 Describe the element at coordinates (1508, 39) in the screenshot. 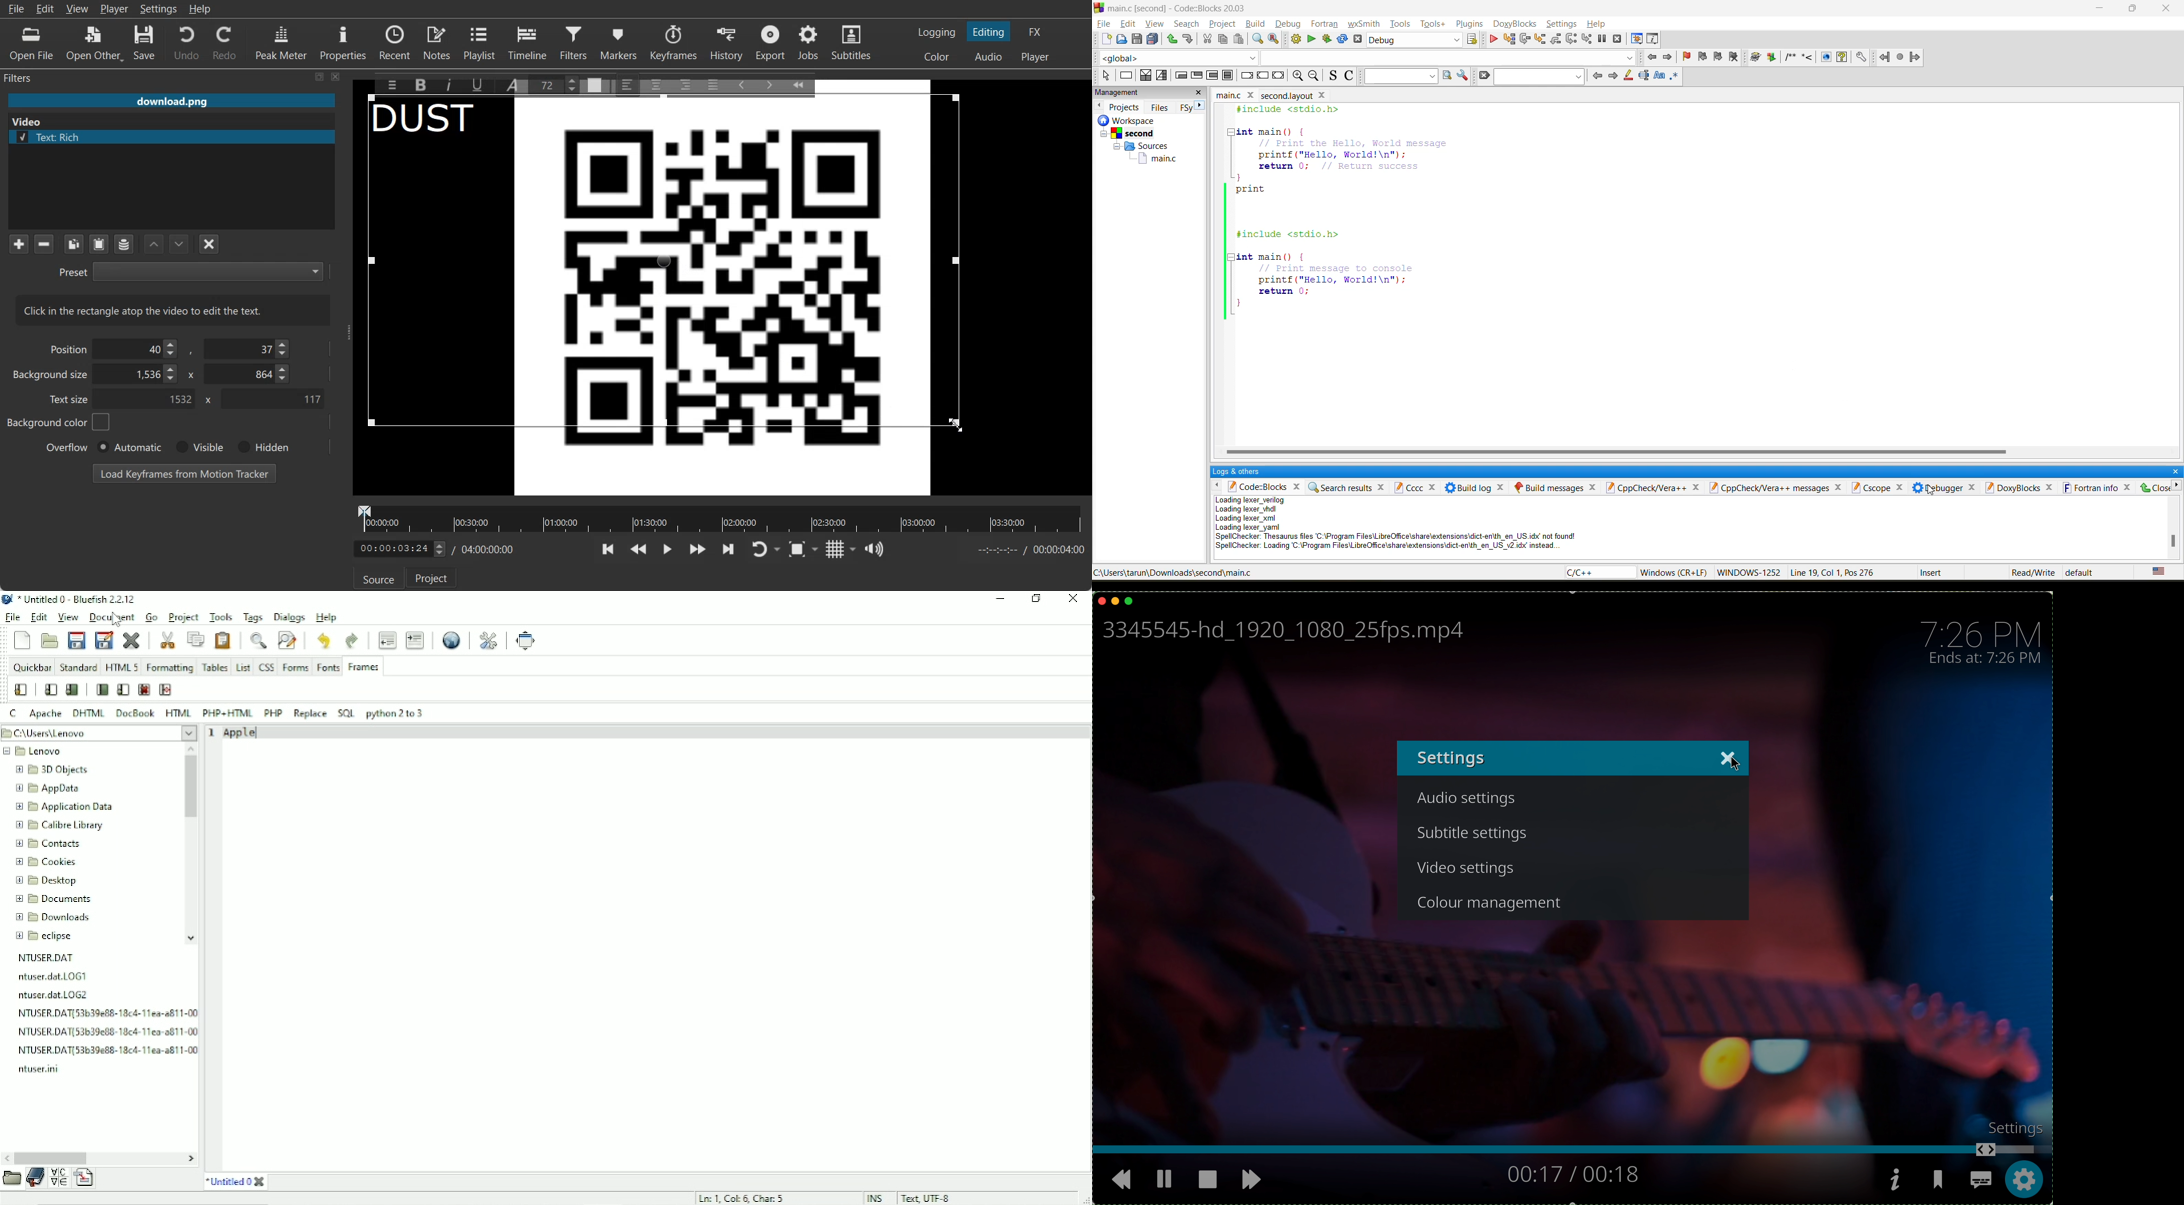

I see `run to cursor` at that location.